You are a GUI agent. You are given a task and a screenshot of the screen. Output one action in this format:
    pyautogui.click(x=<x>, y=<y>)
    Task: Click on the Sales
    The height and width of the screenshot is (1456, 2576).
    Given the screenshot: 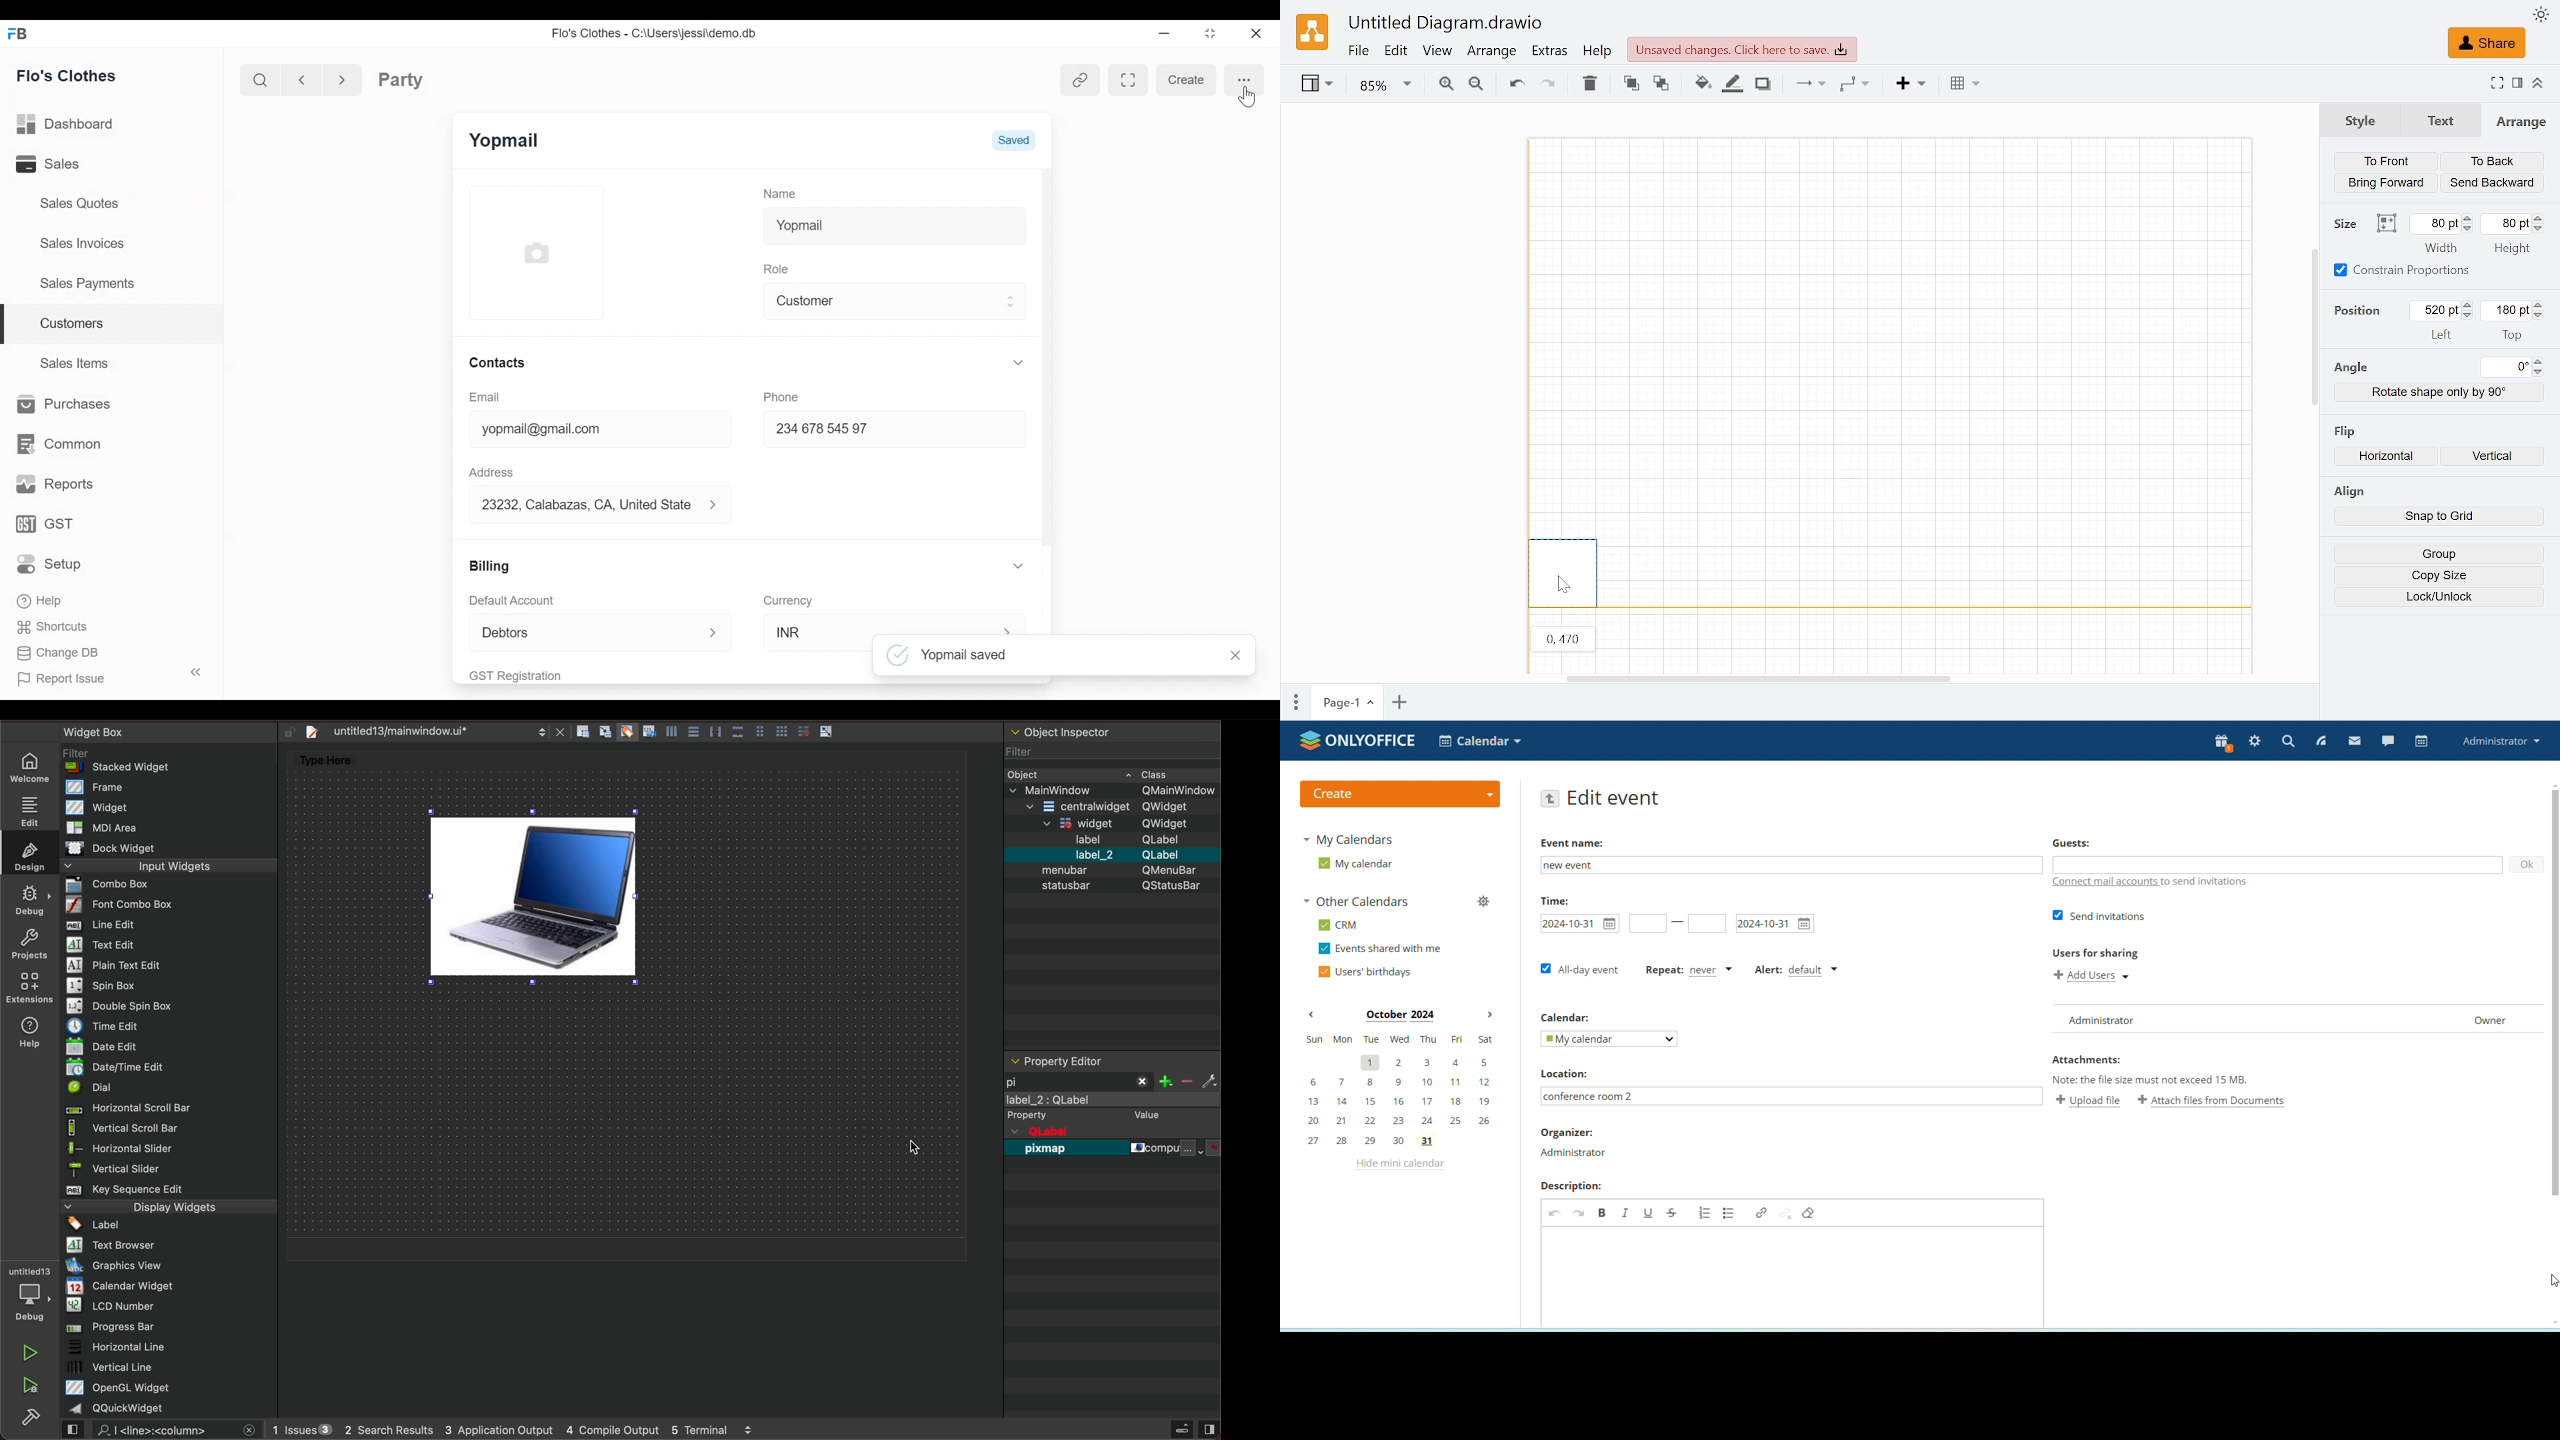 What is the action you would take?
    pyautogui.click(x=66, y=163)
    